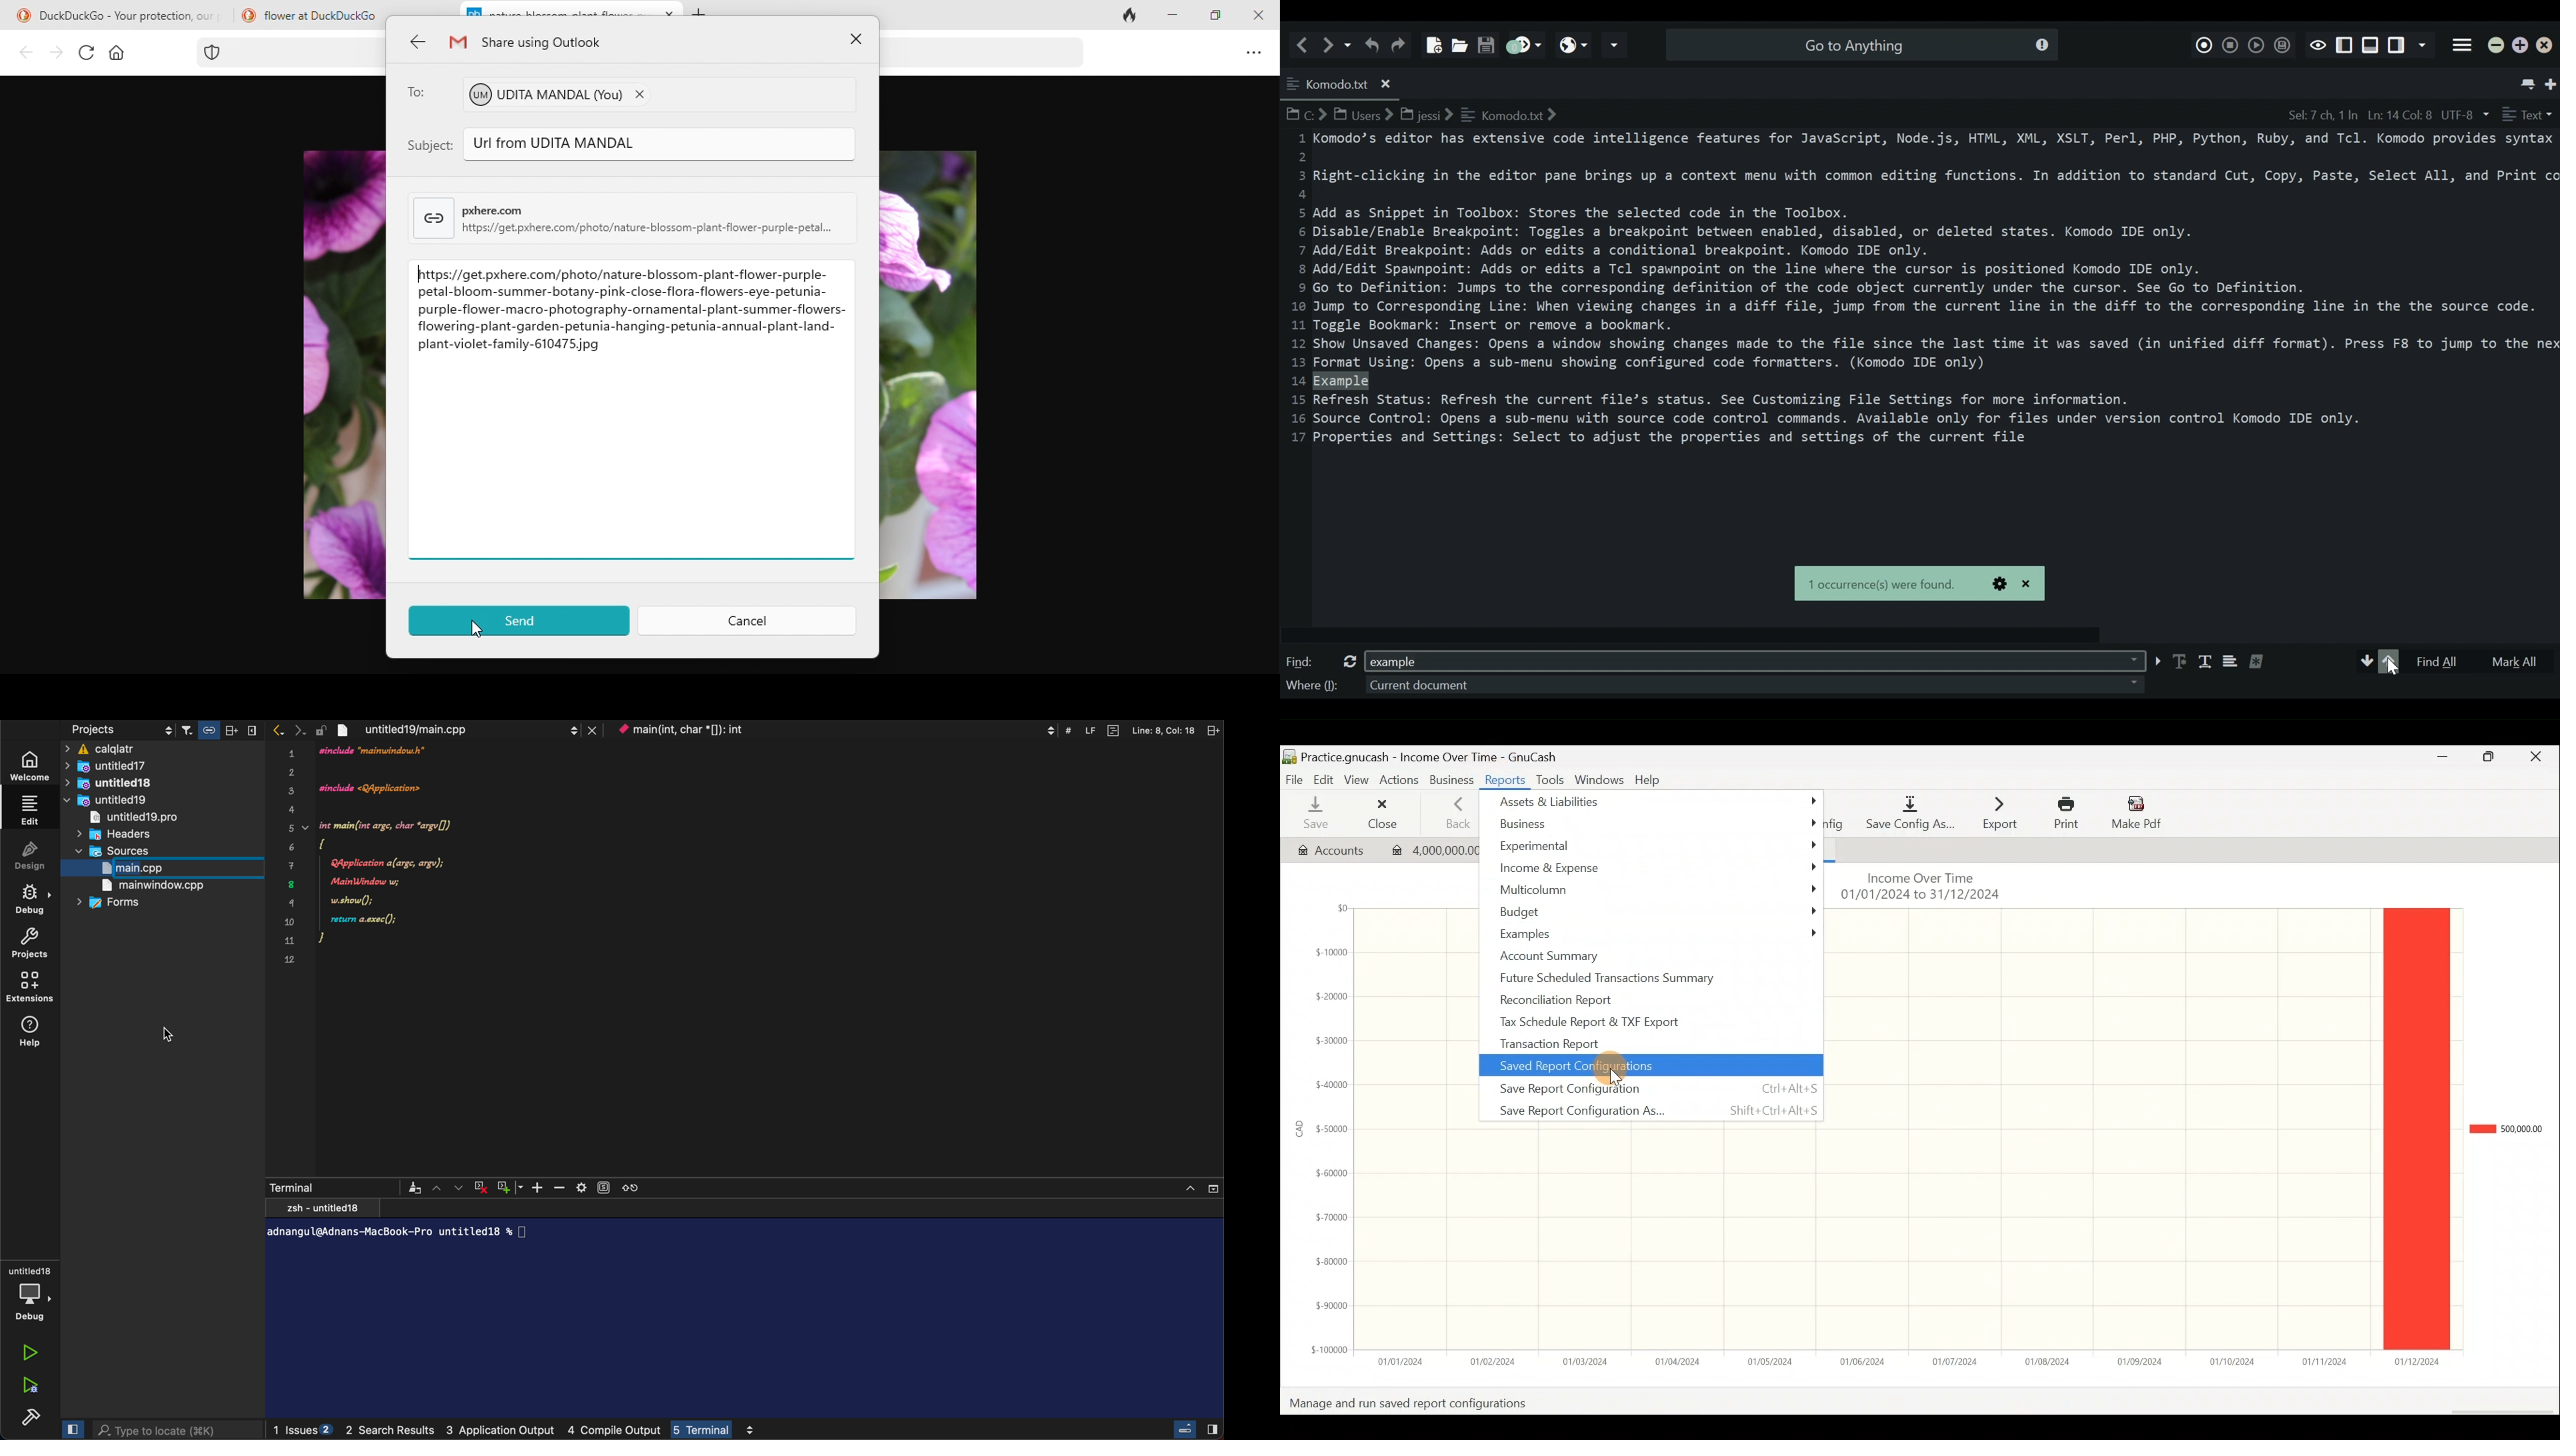  Describe the element at coordinates (1452, 813) in the screenshot. I see `Back` at that location.